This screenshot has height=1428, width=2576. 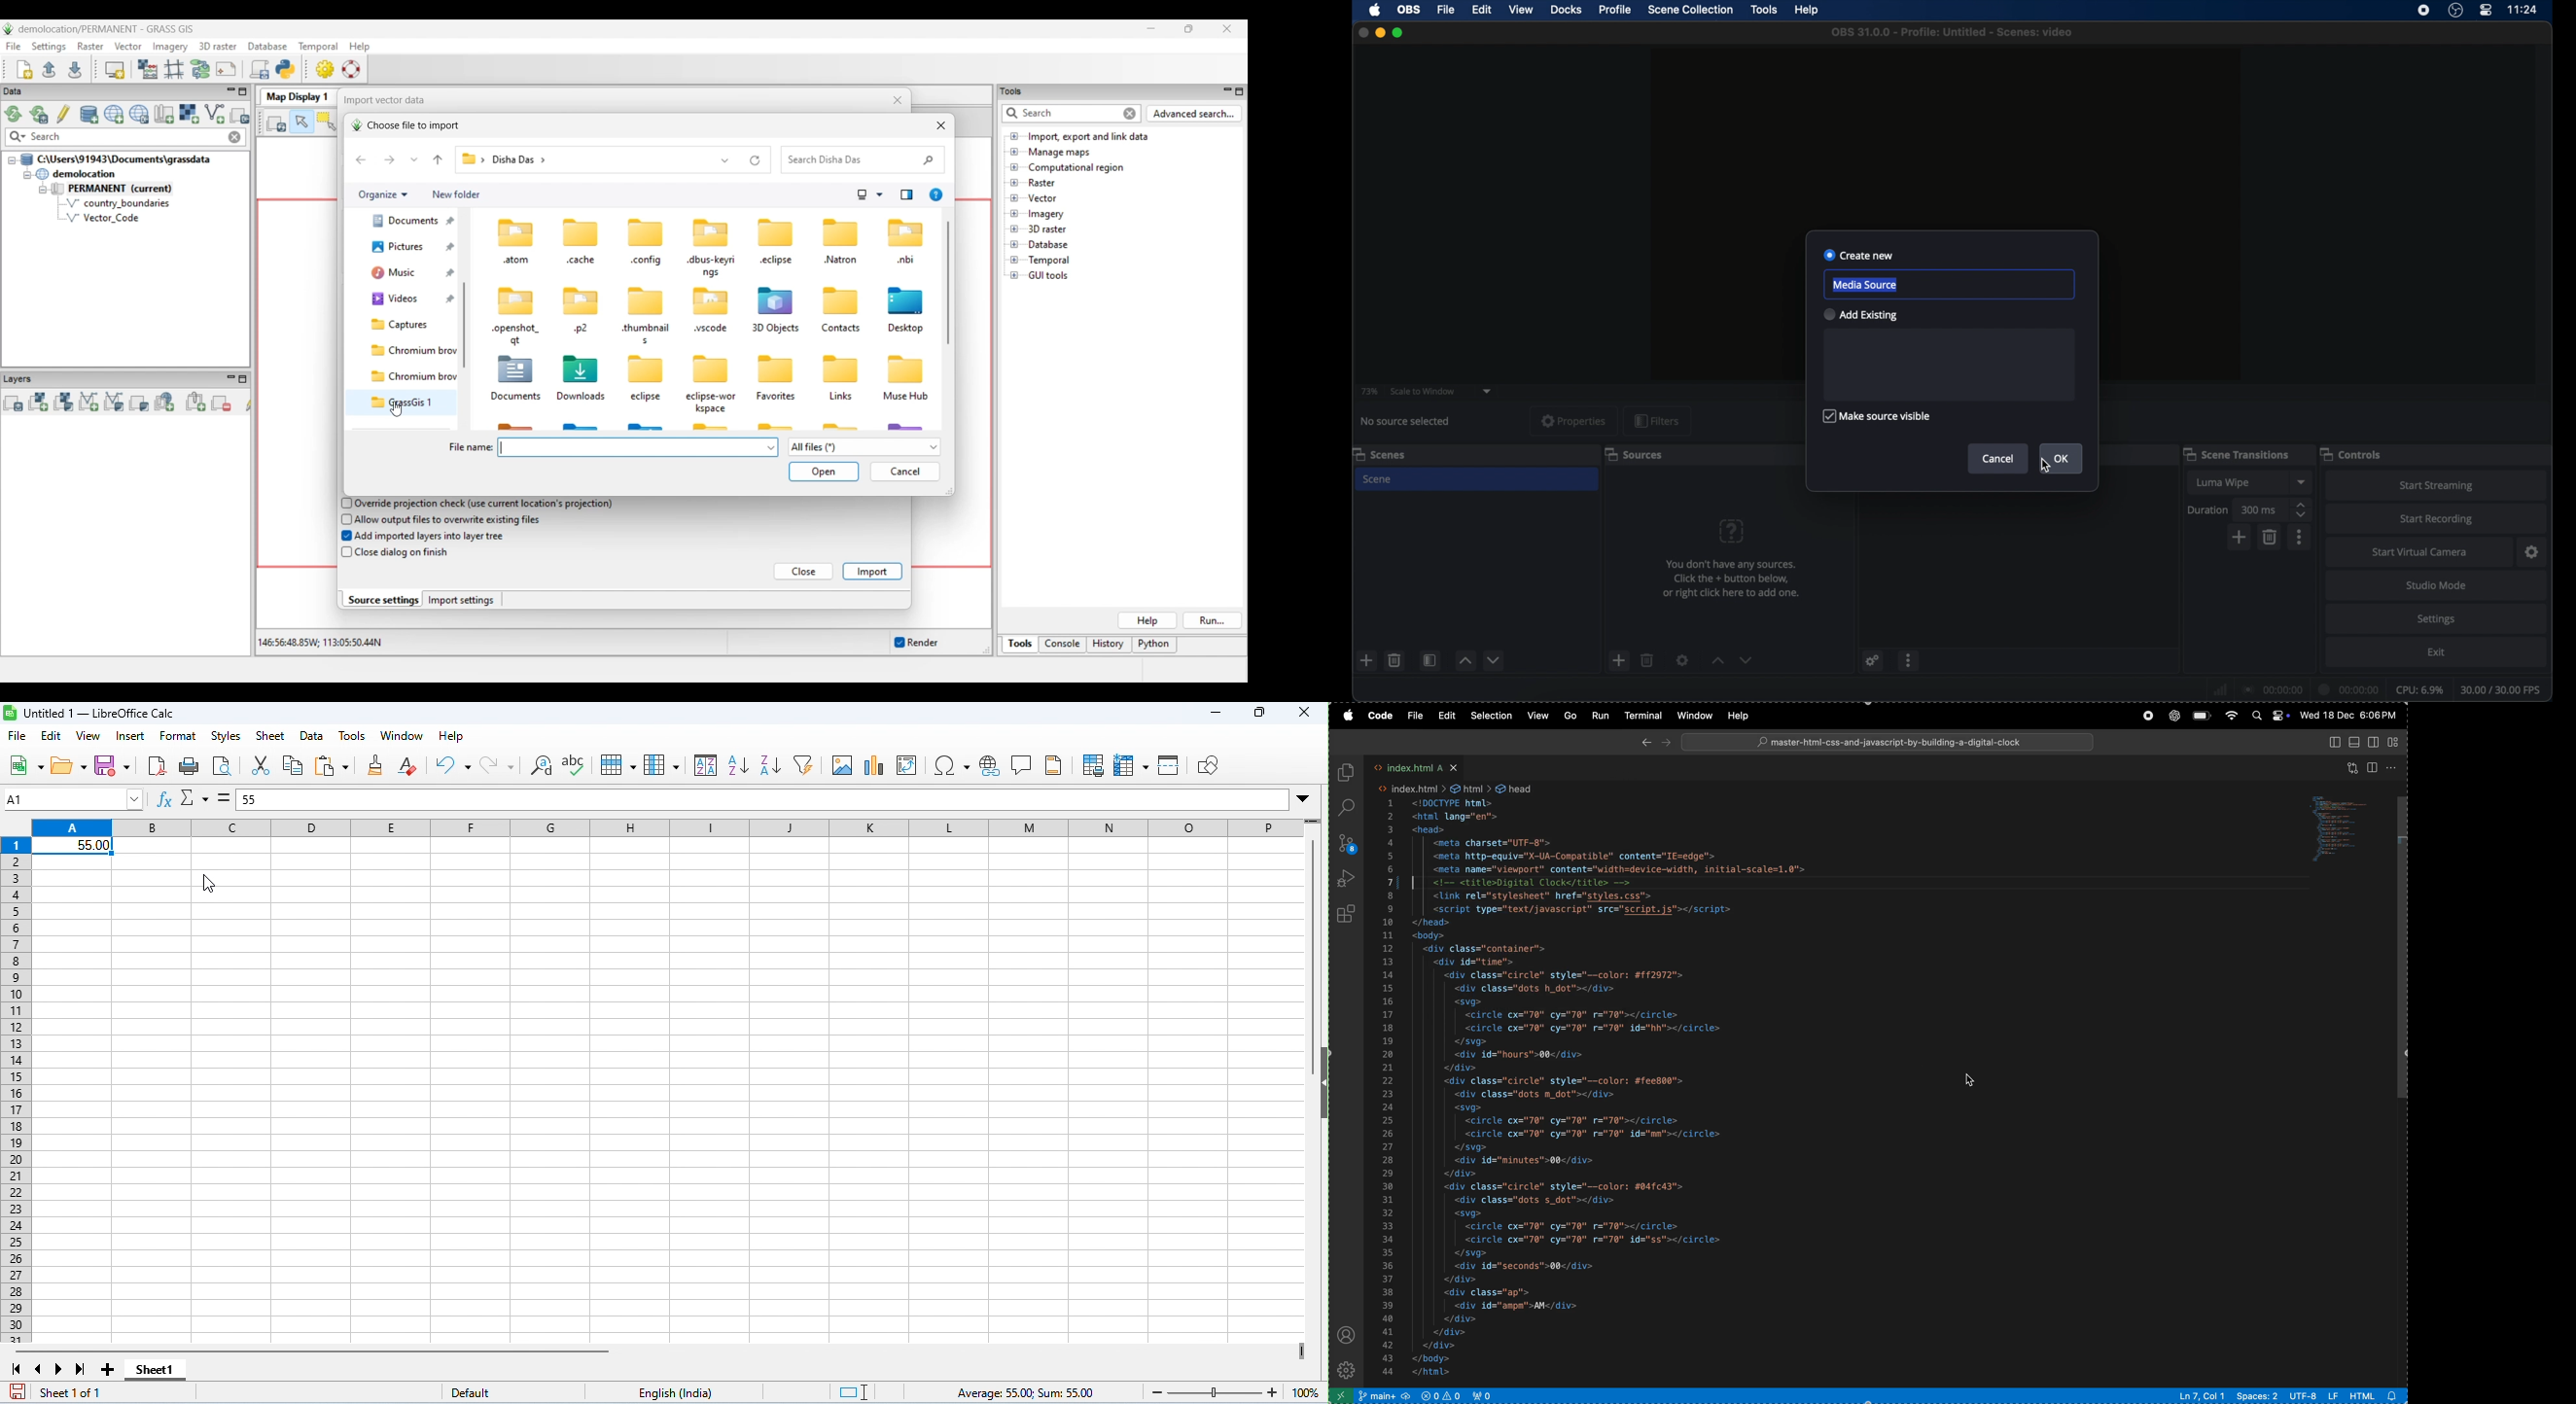 What do you see at coordinates (2439, 653) in the screenshot?
I see `exit` at bounding box center [2439, 653].